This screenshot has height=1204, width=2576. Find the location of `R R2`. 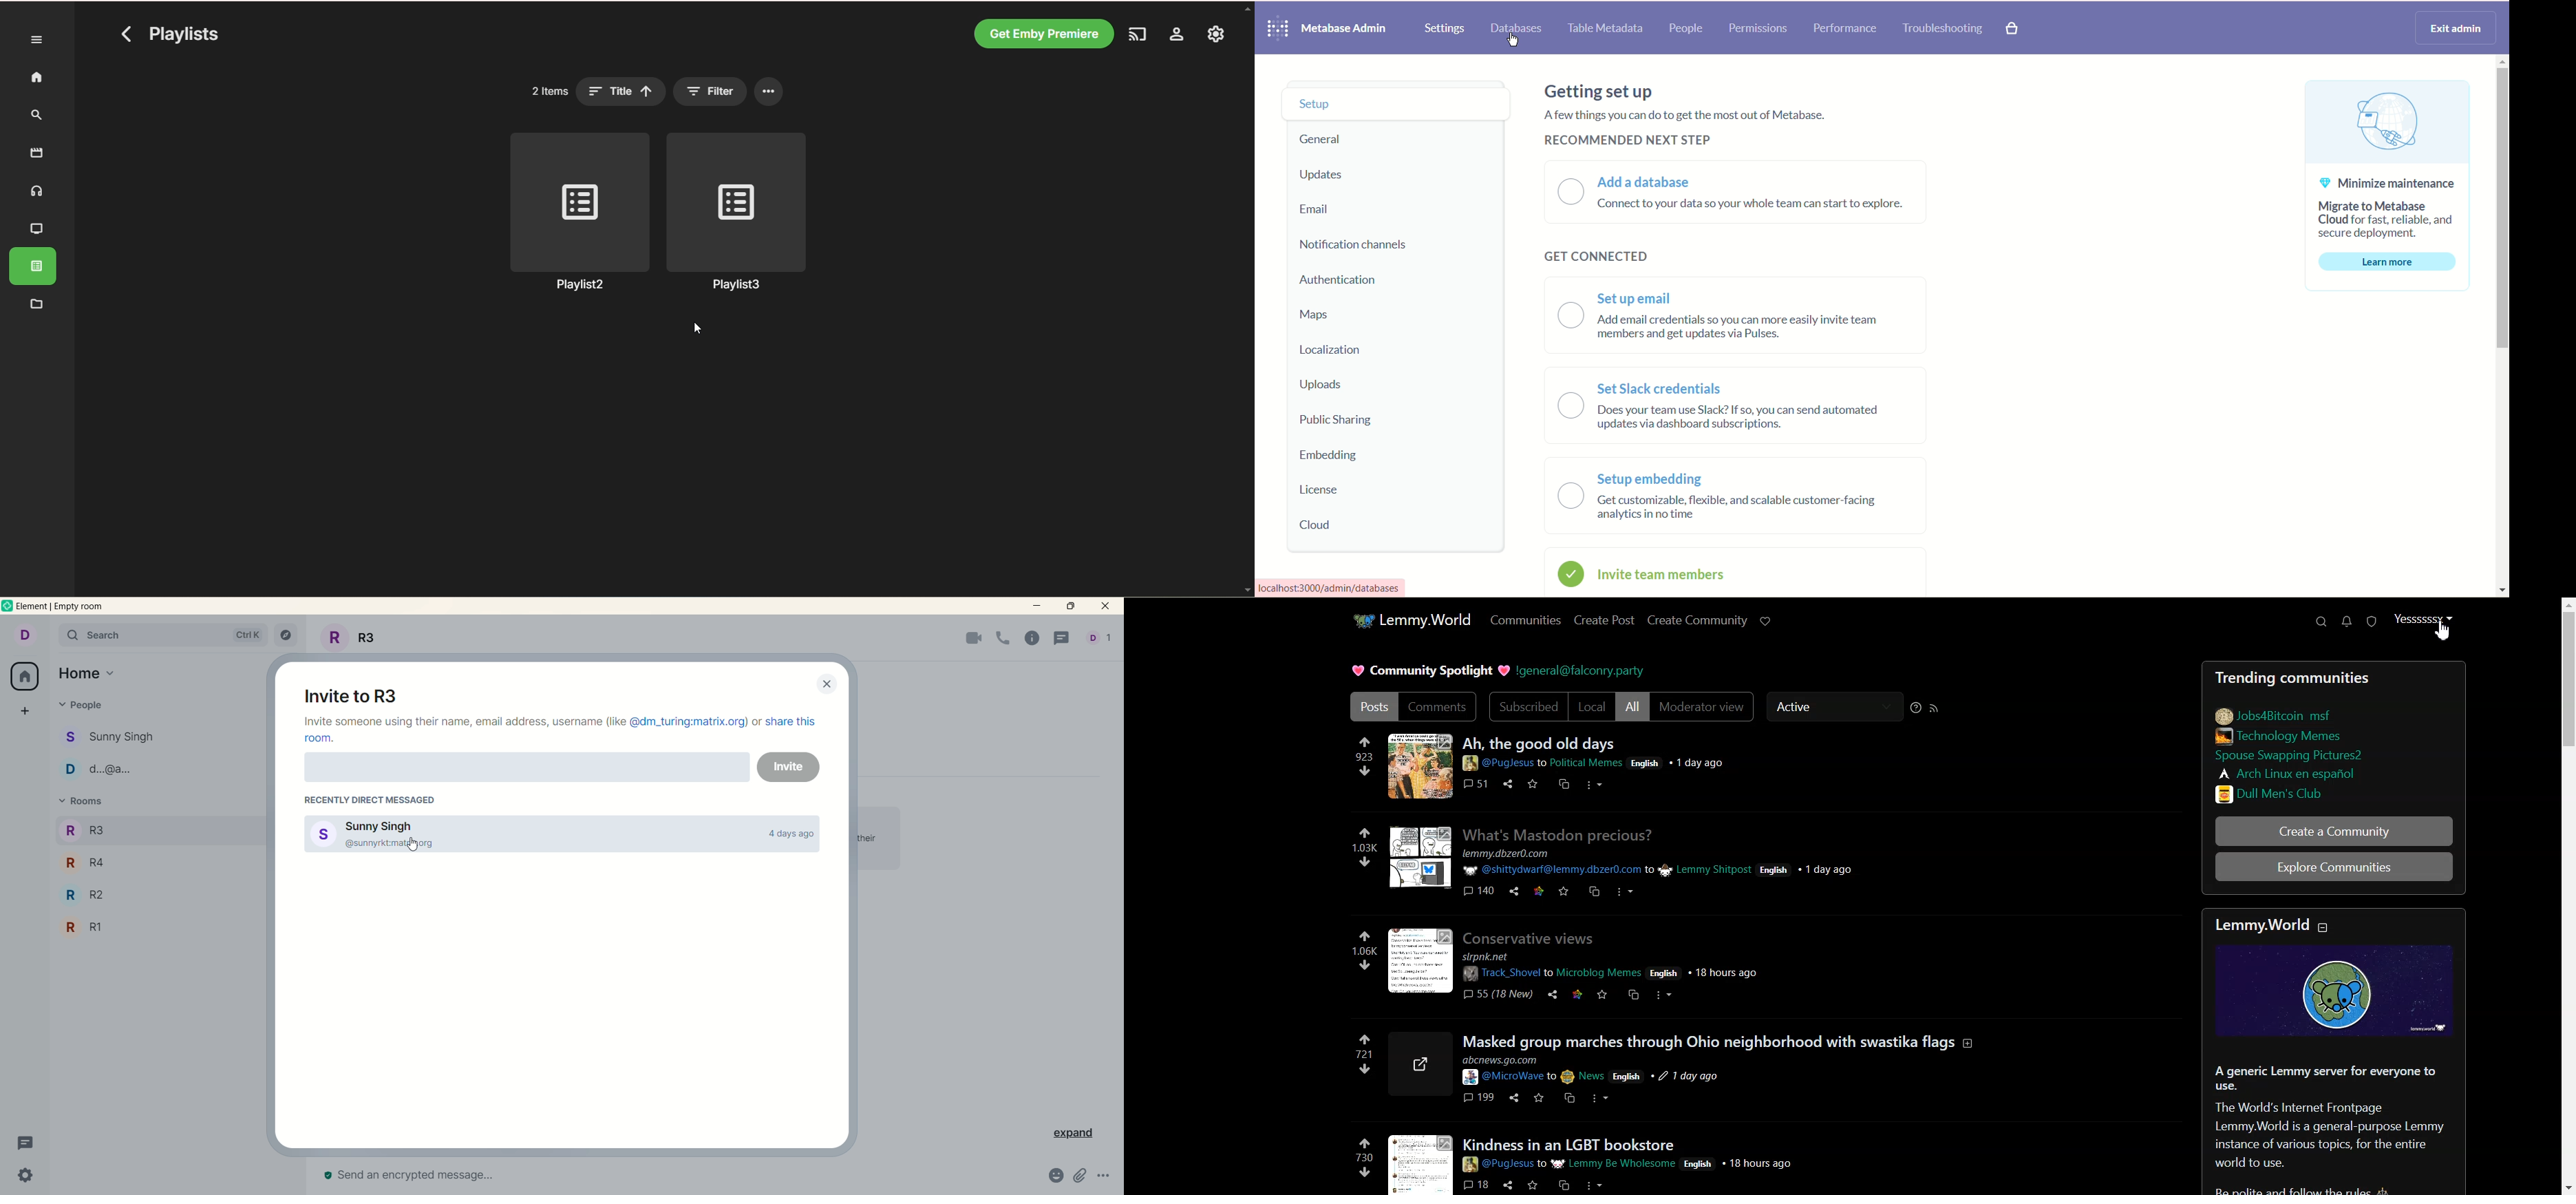

R R2 is located at coordinates (85, 896).